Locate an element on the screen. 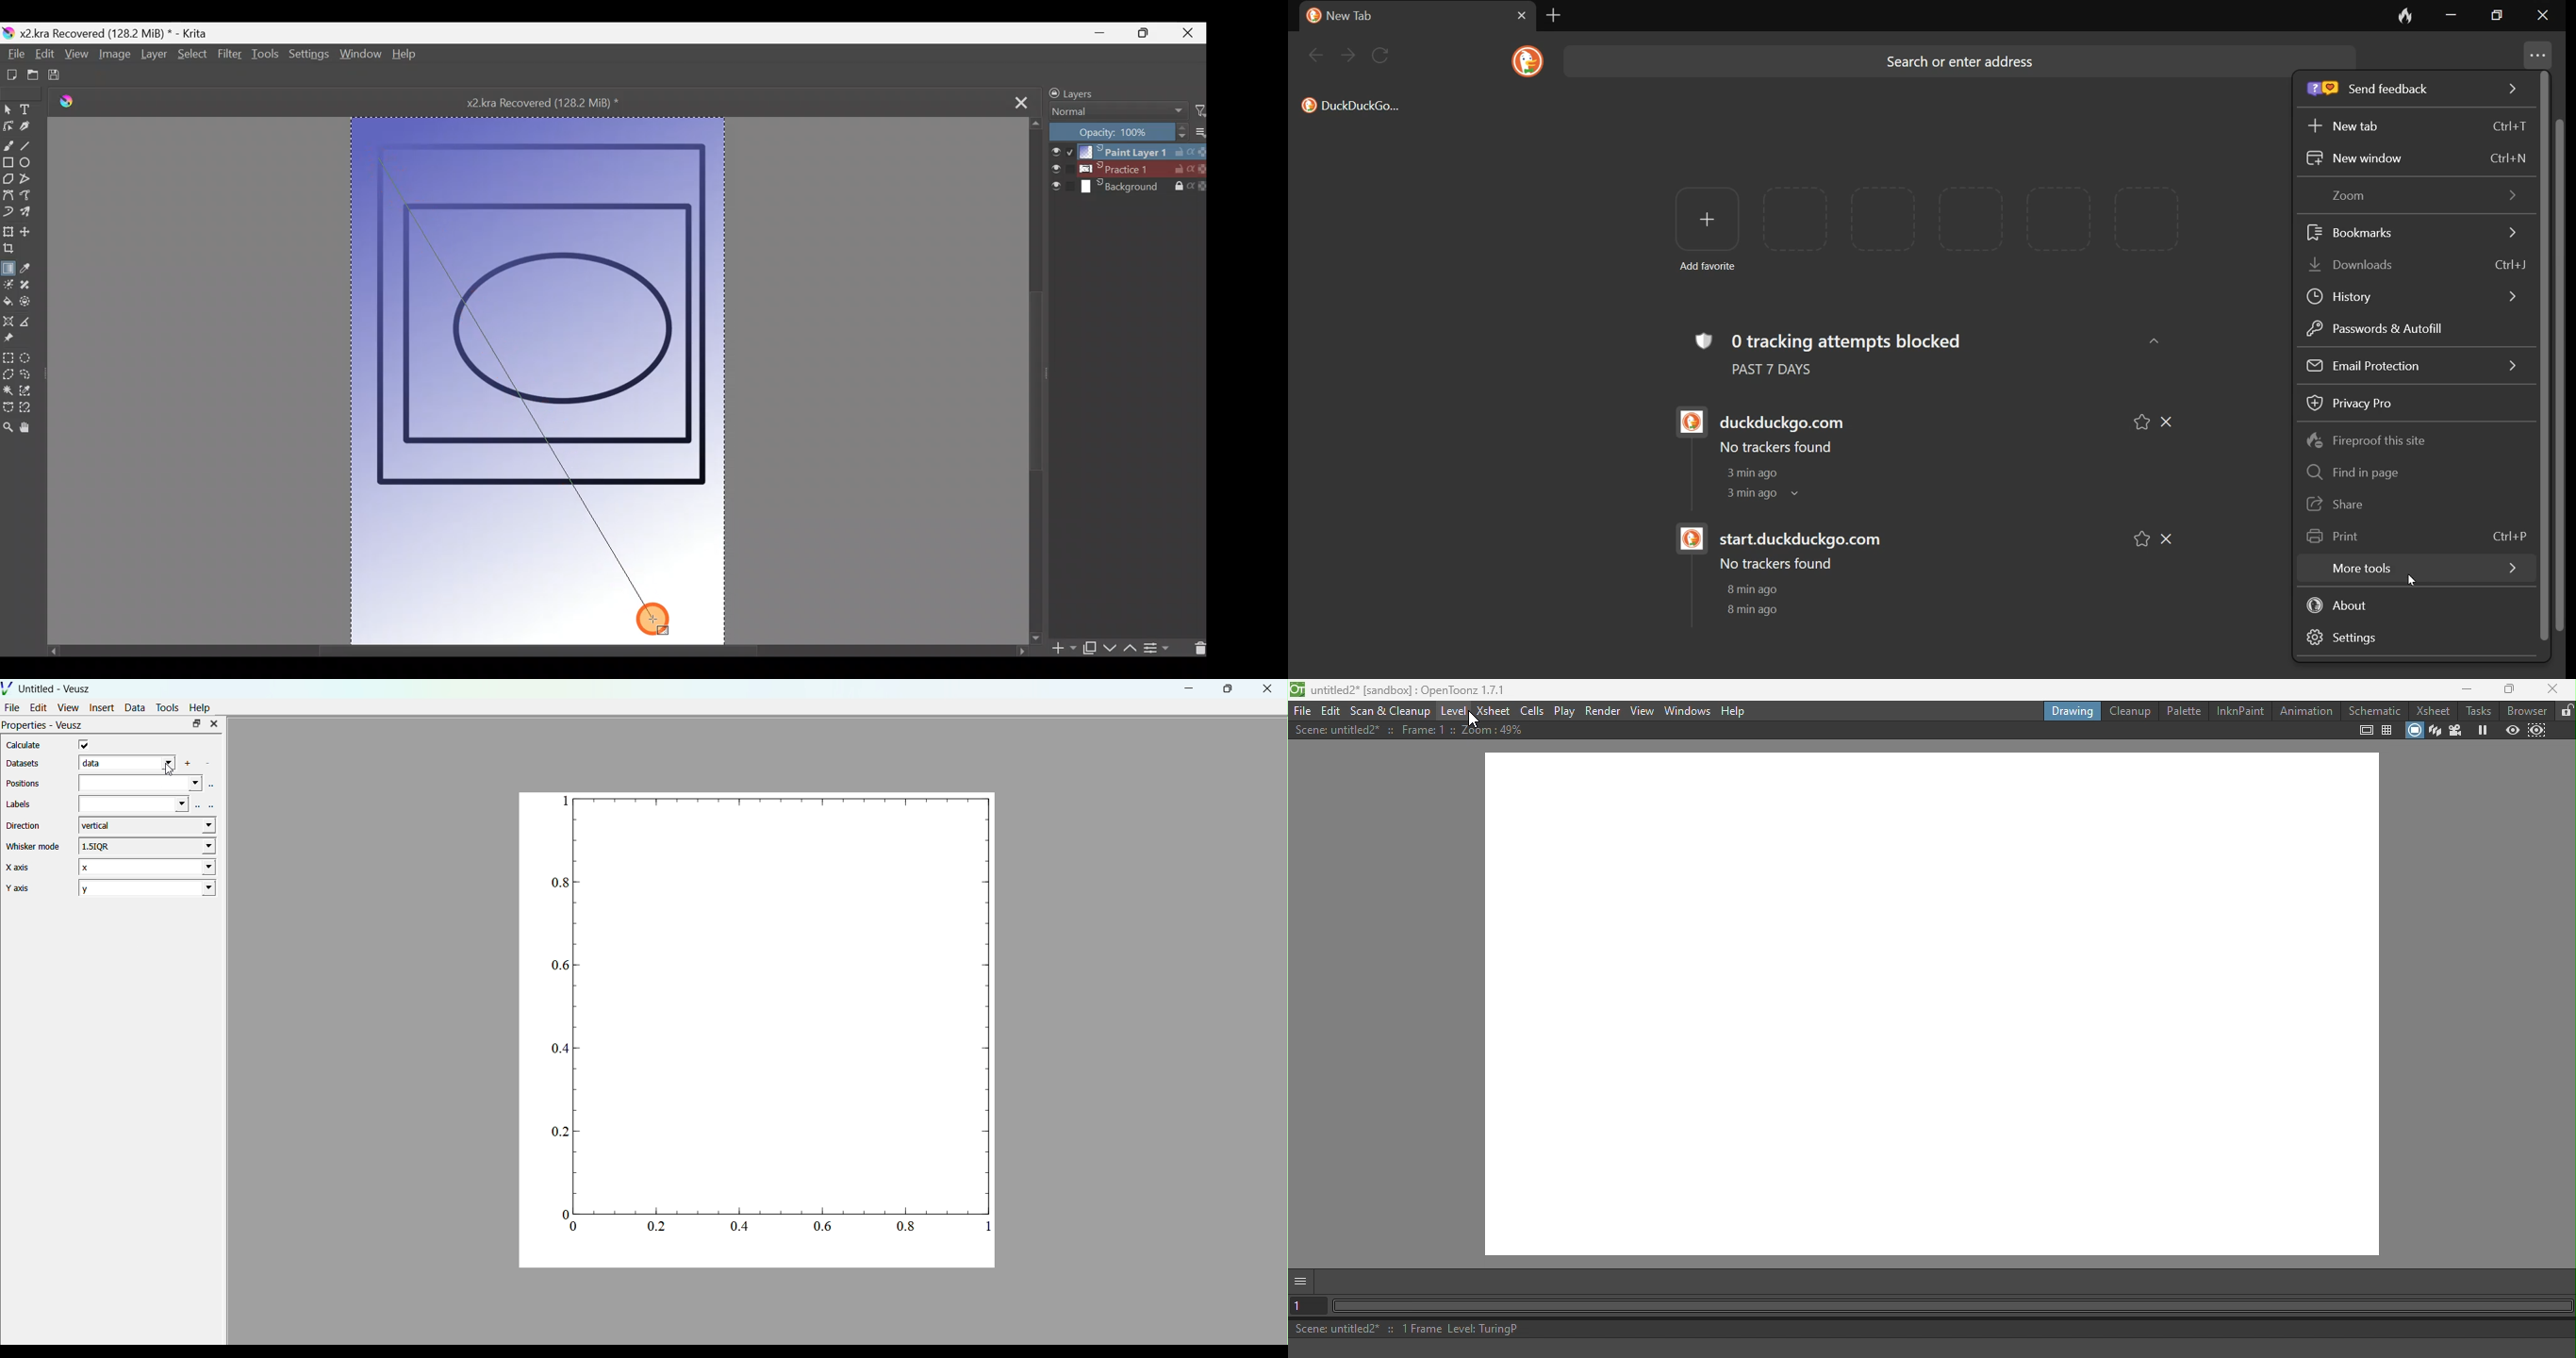 The height and width of the screenshot is (1372, 2576). Similar colour selection tool is located at coordinates (28, 394).